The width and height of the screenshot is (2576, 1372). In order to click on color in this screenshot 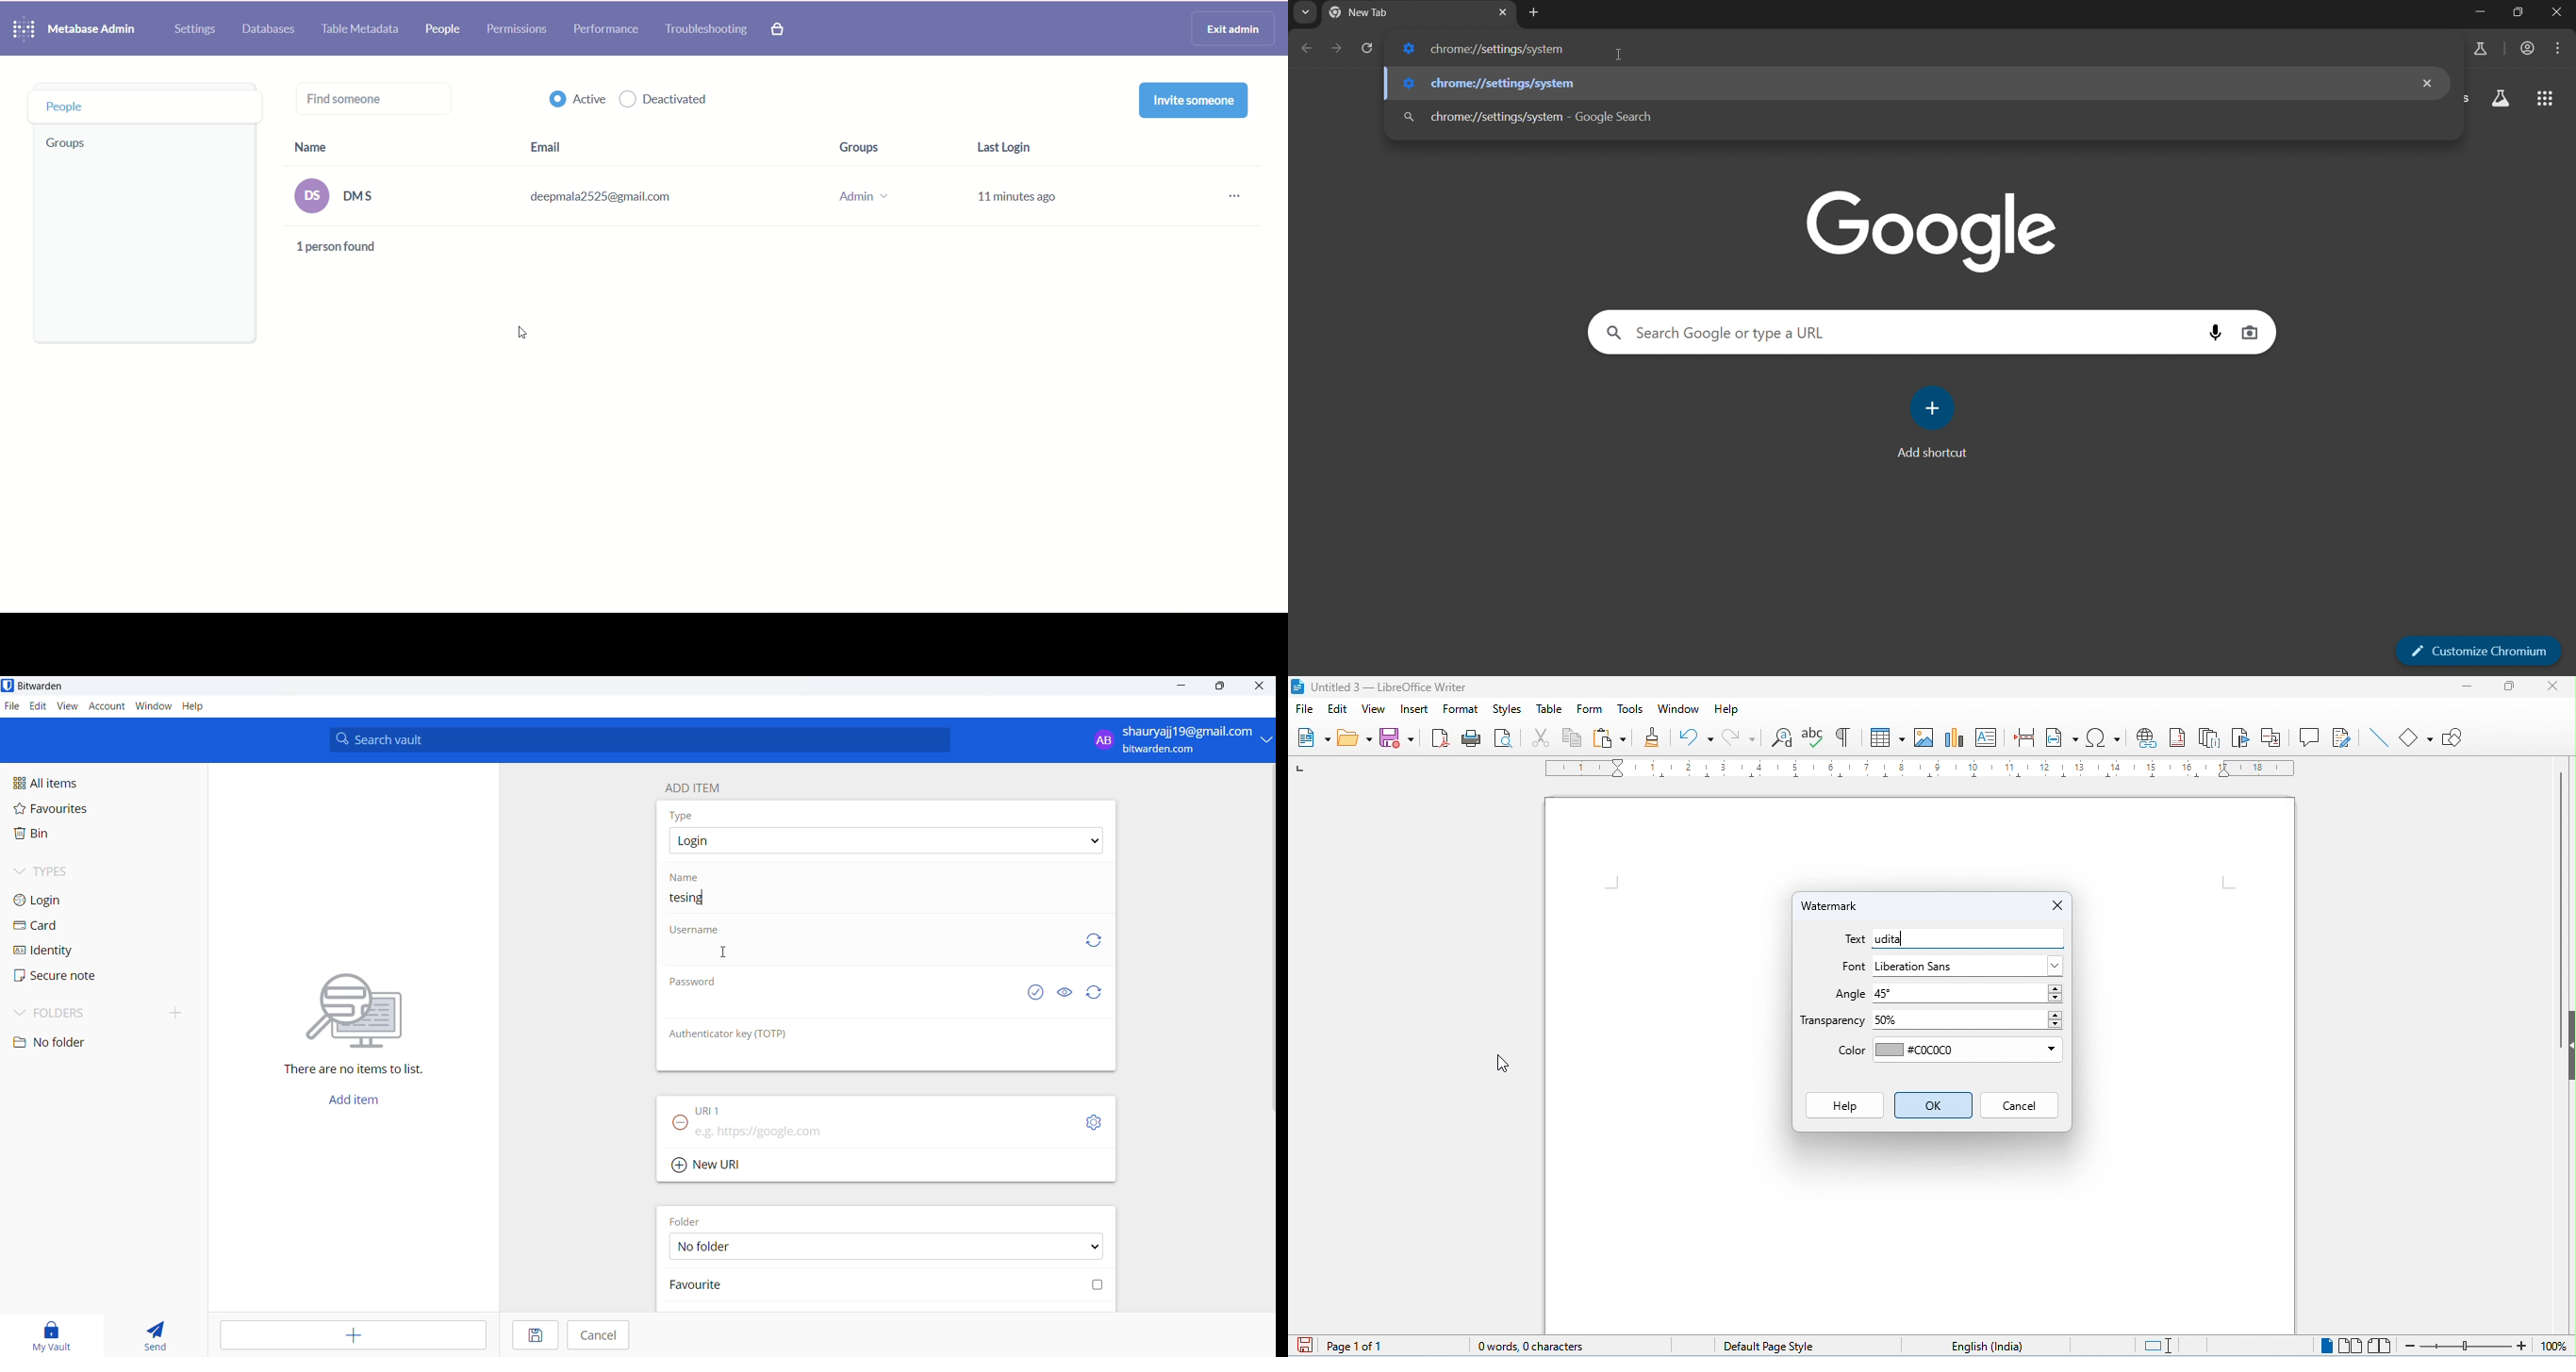, I will do `click(1848, 1052)`.